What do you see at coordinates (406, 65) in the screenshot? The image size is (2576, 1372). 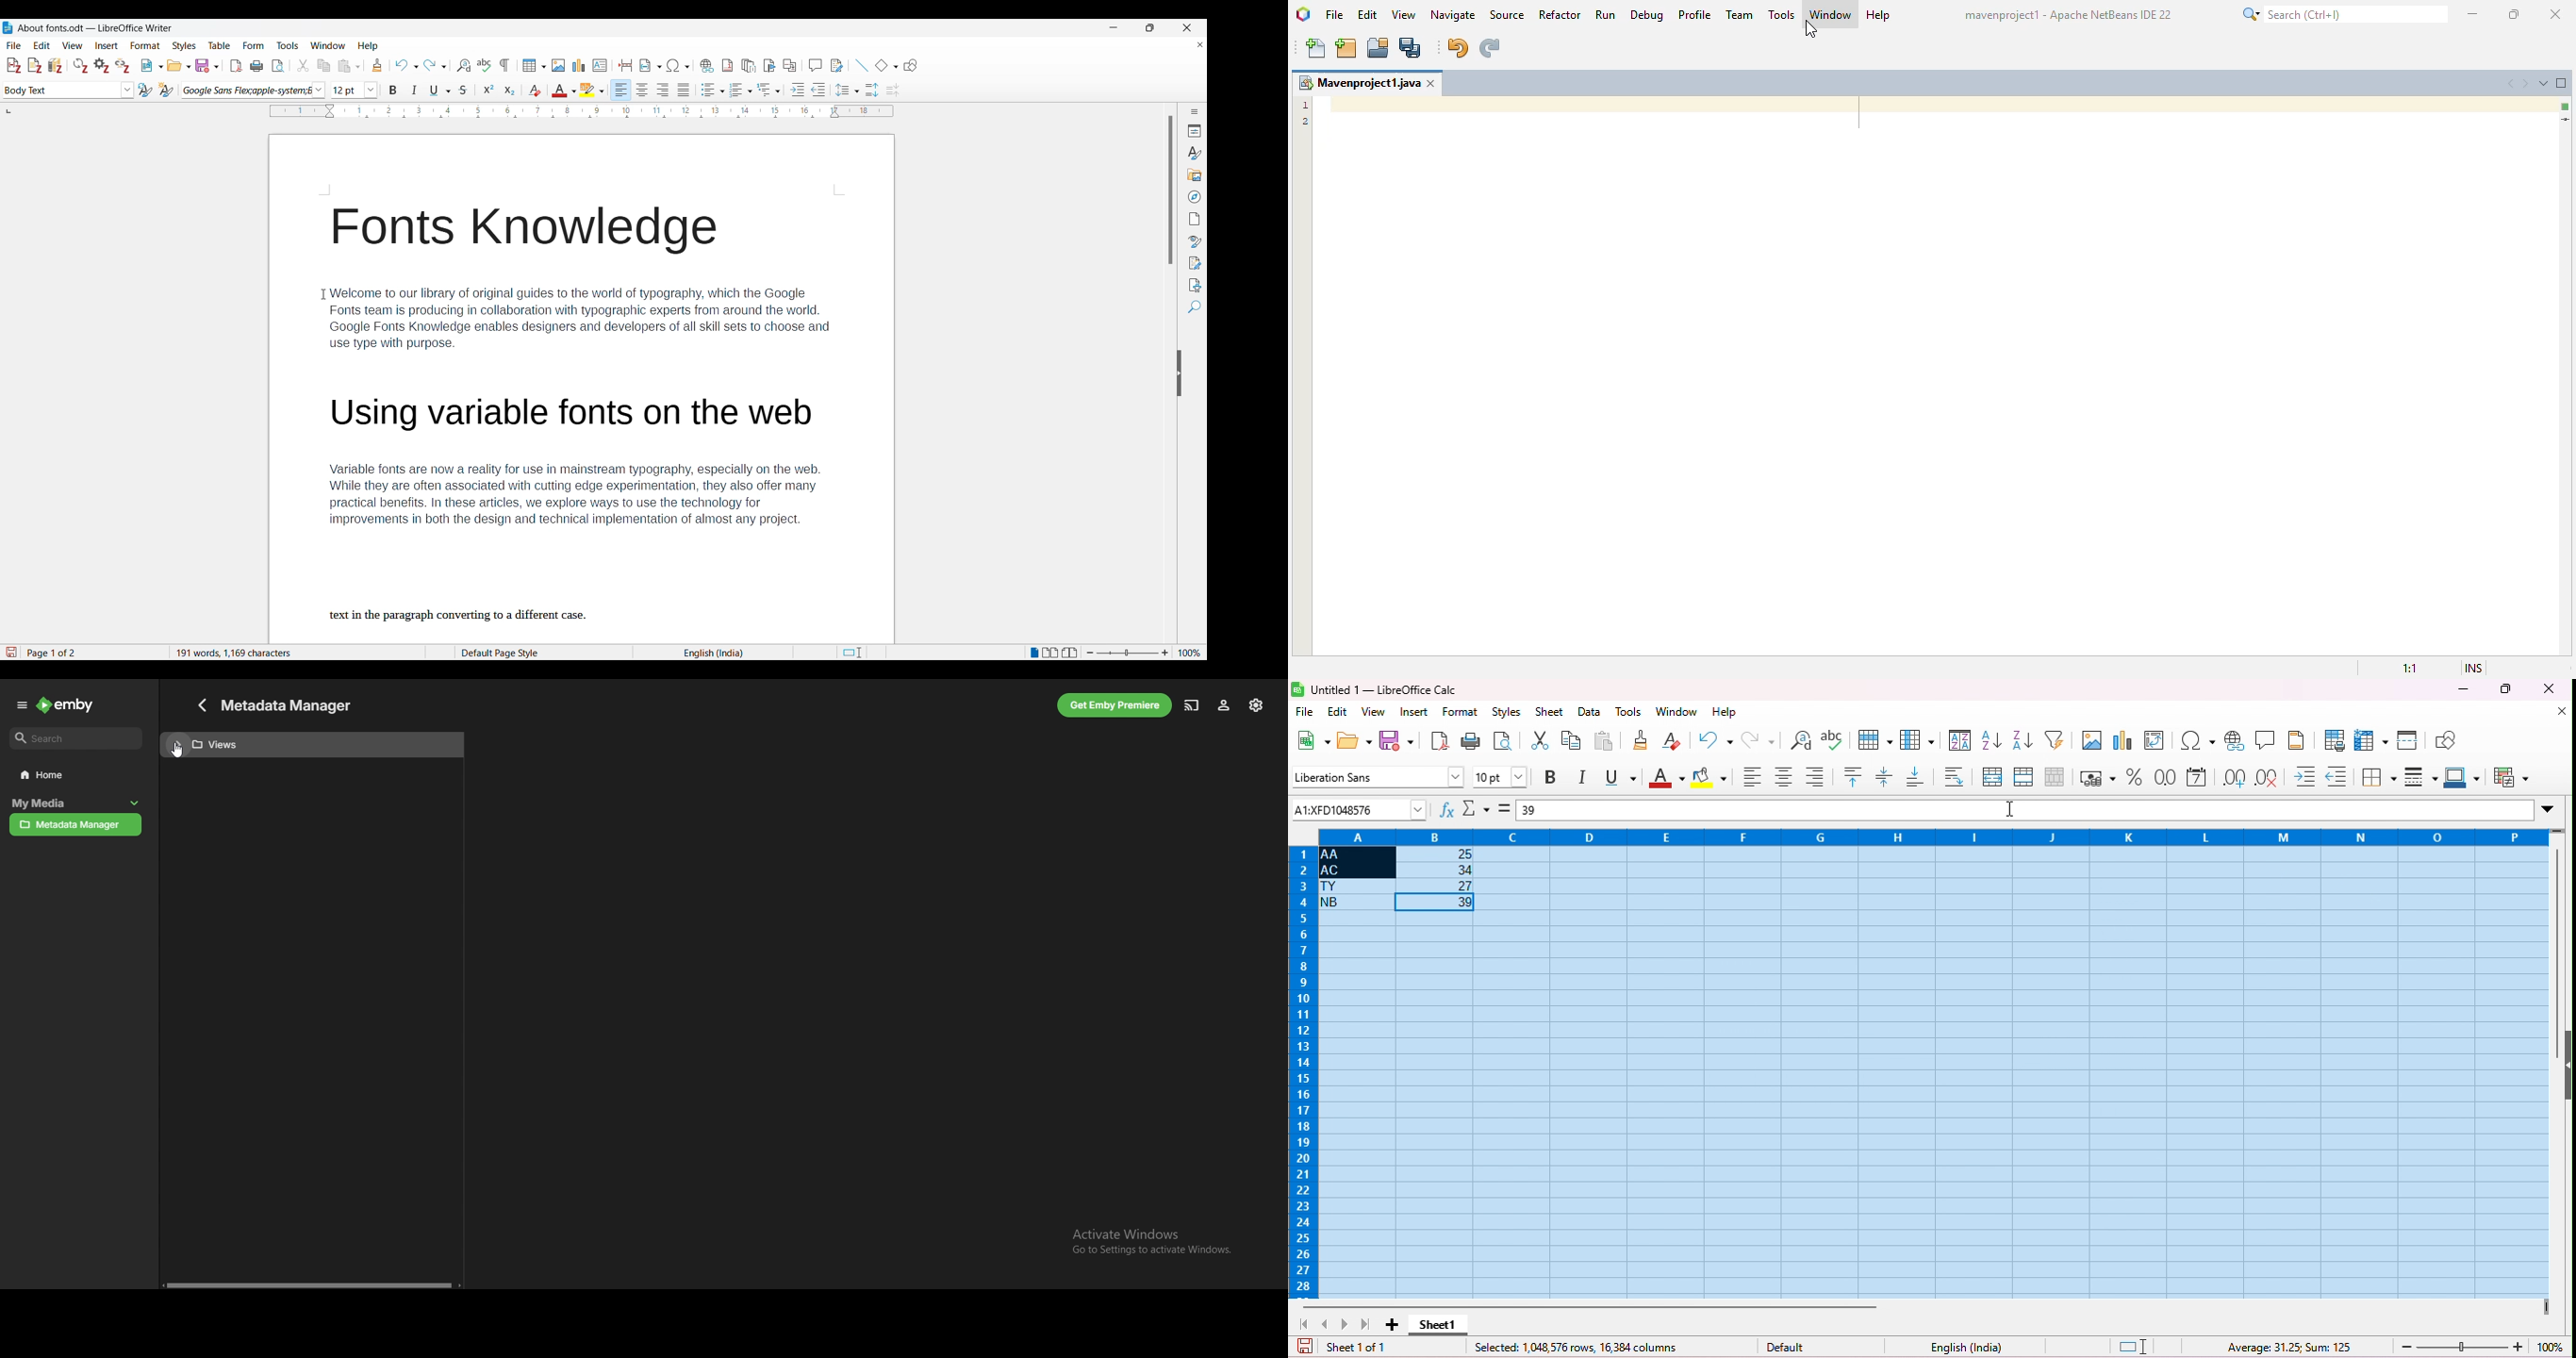 I see `Undo` at bounding box center [406, 65].